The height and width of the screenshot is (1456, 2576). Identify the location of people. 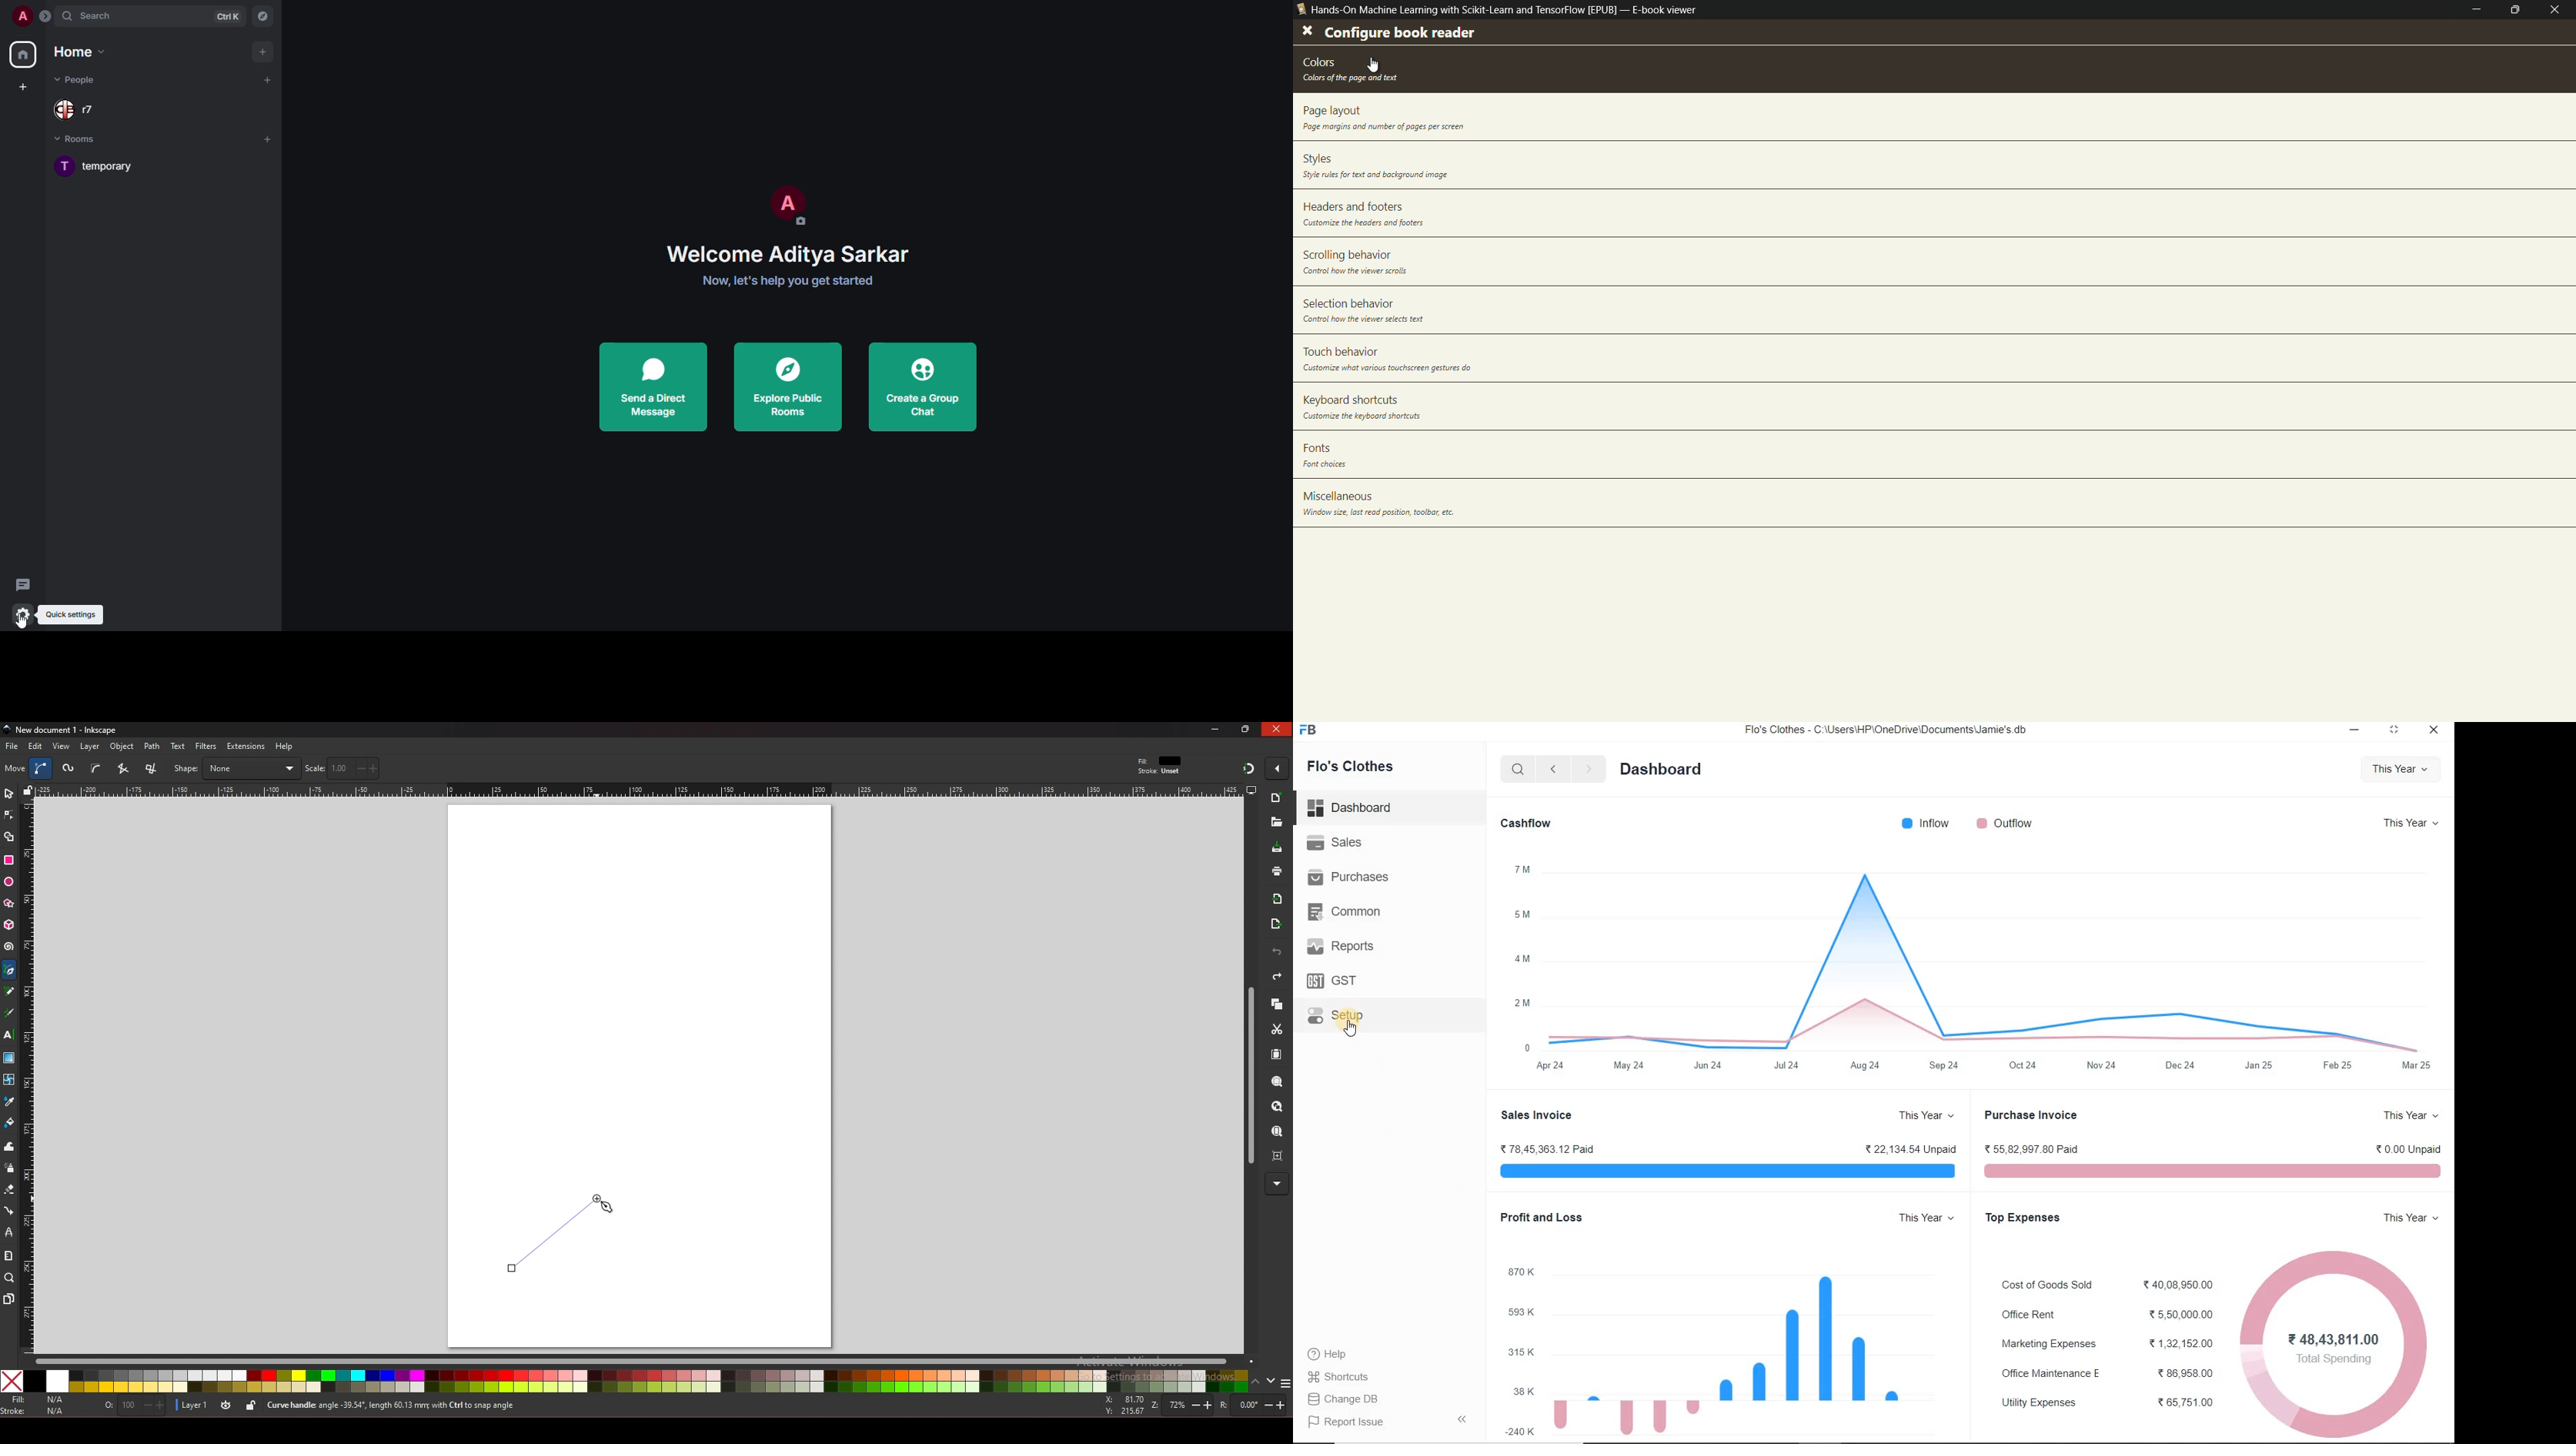
(77, 80).